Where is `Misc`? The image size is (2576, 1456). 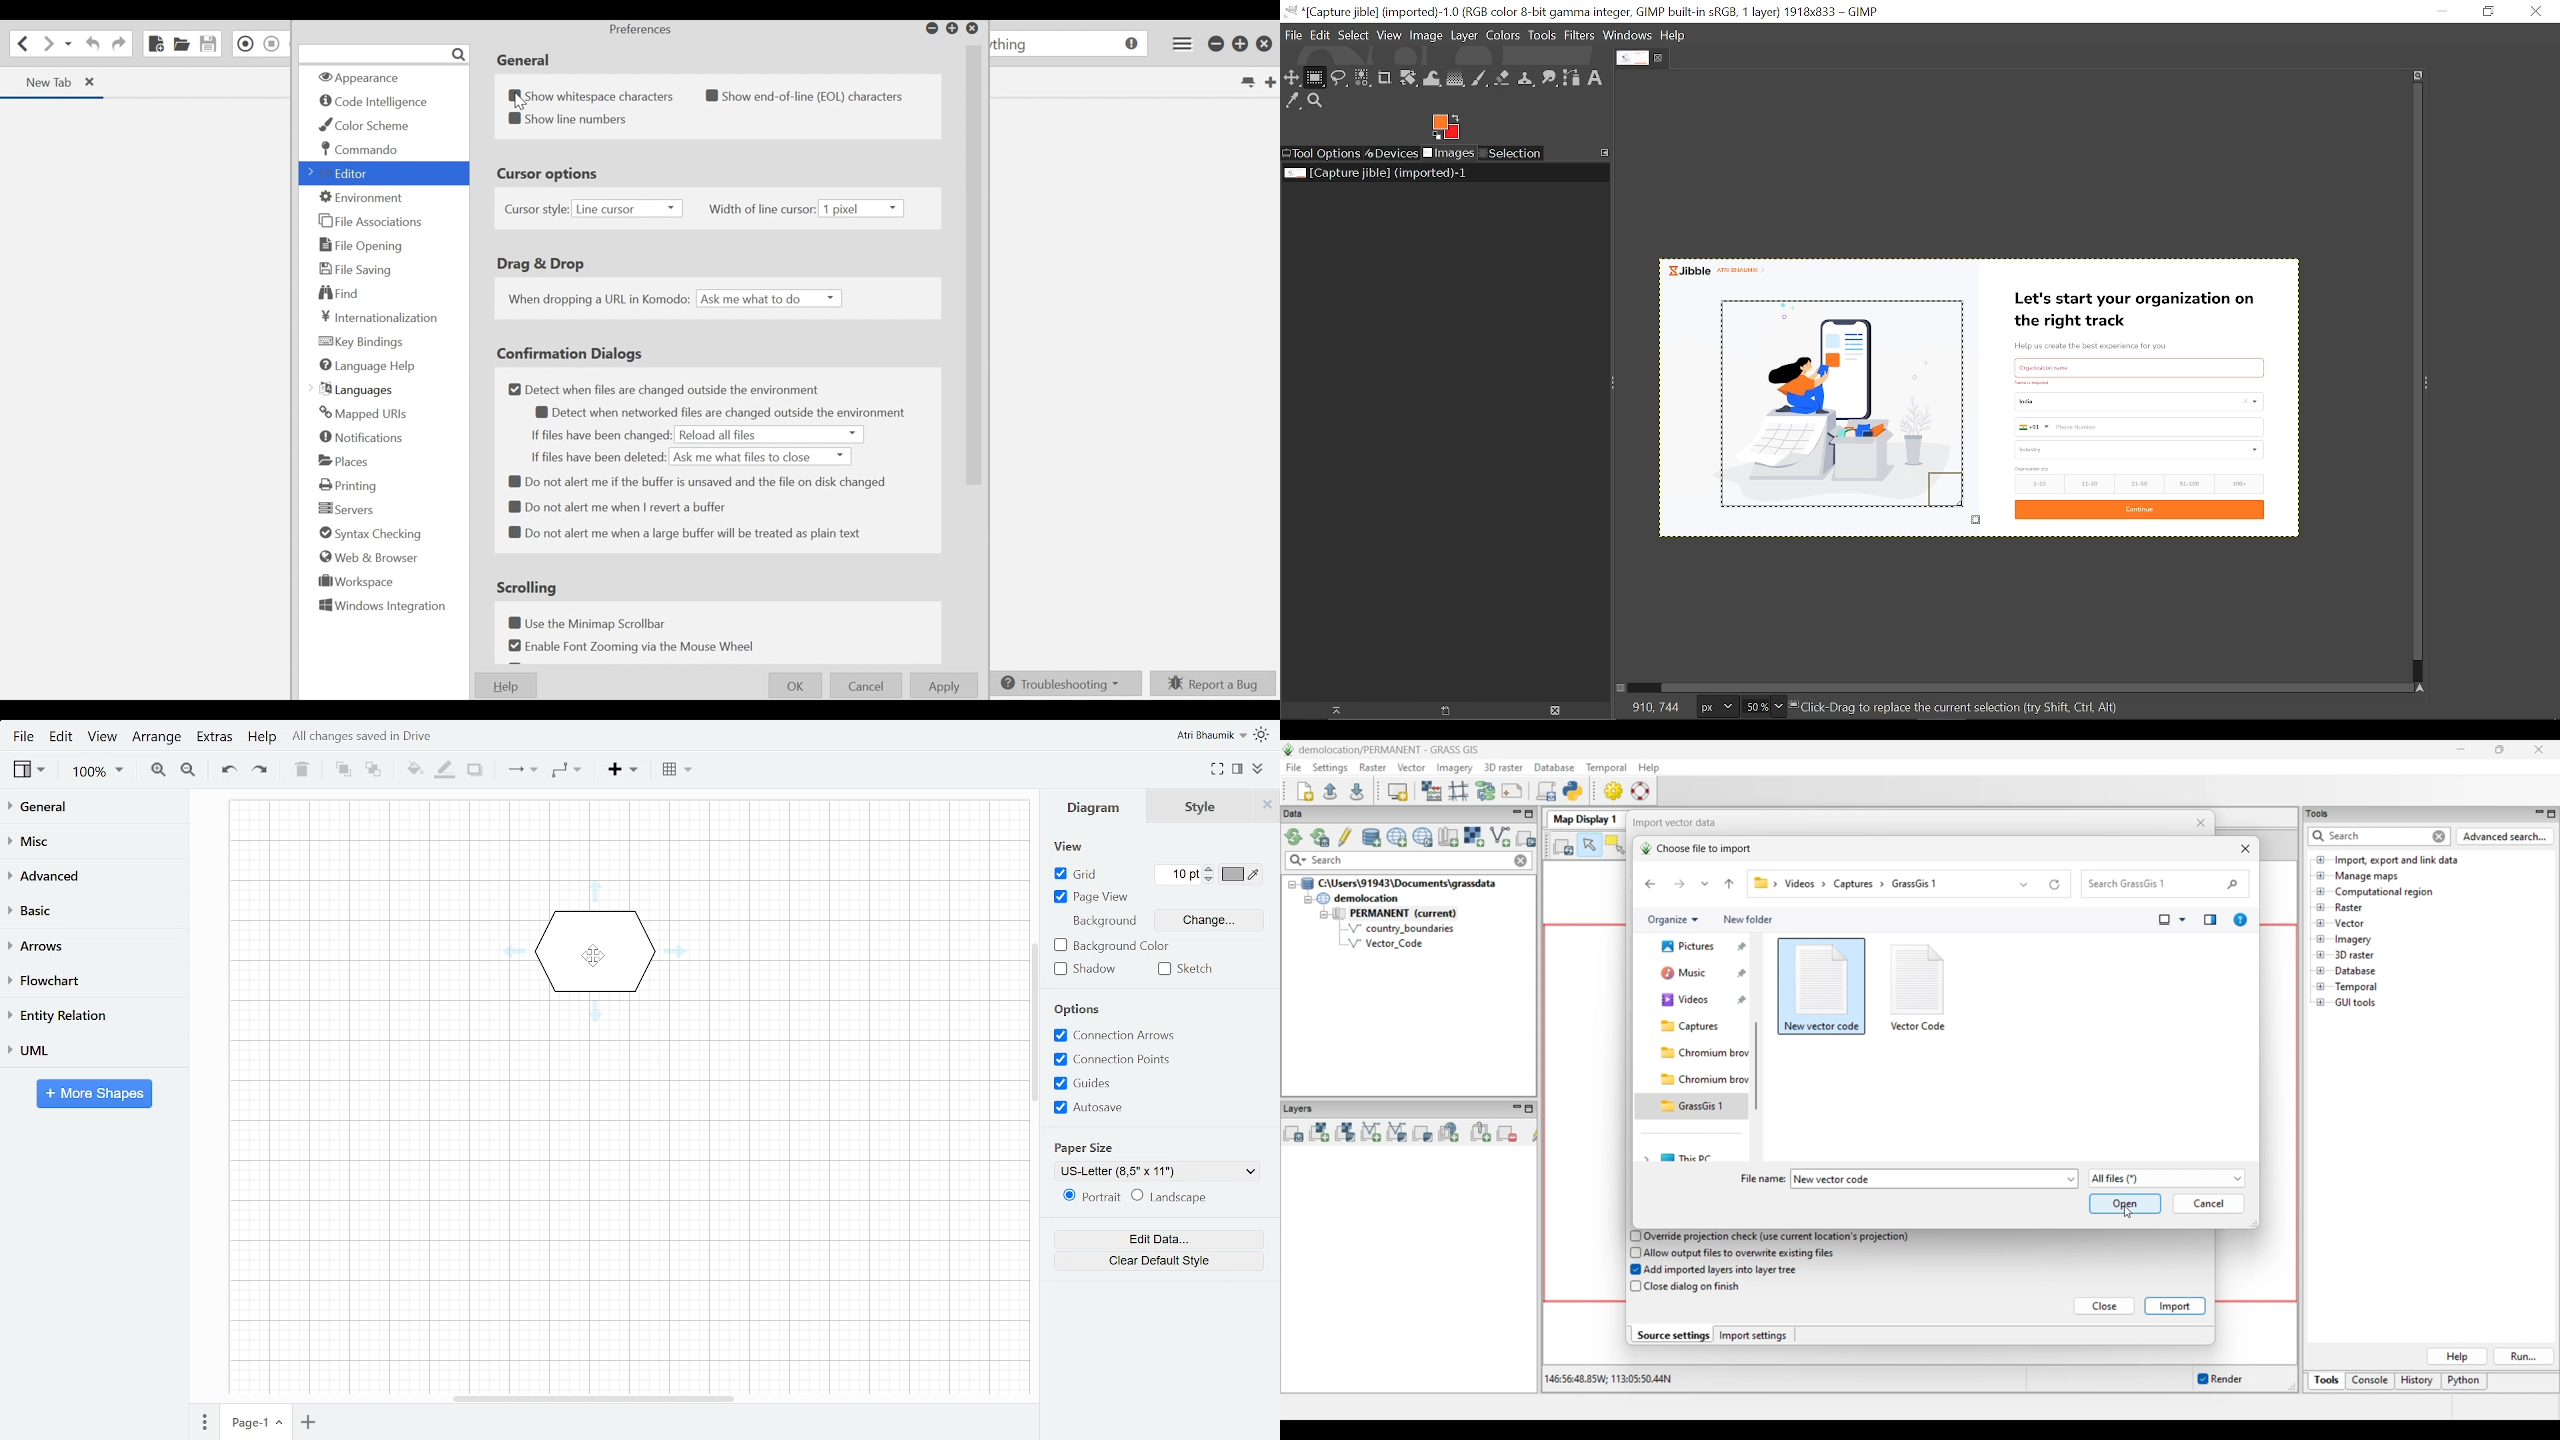 Misc is located at coordinates (94, 840).